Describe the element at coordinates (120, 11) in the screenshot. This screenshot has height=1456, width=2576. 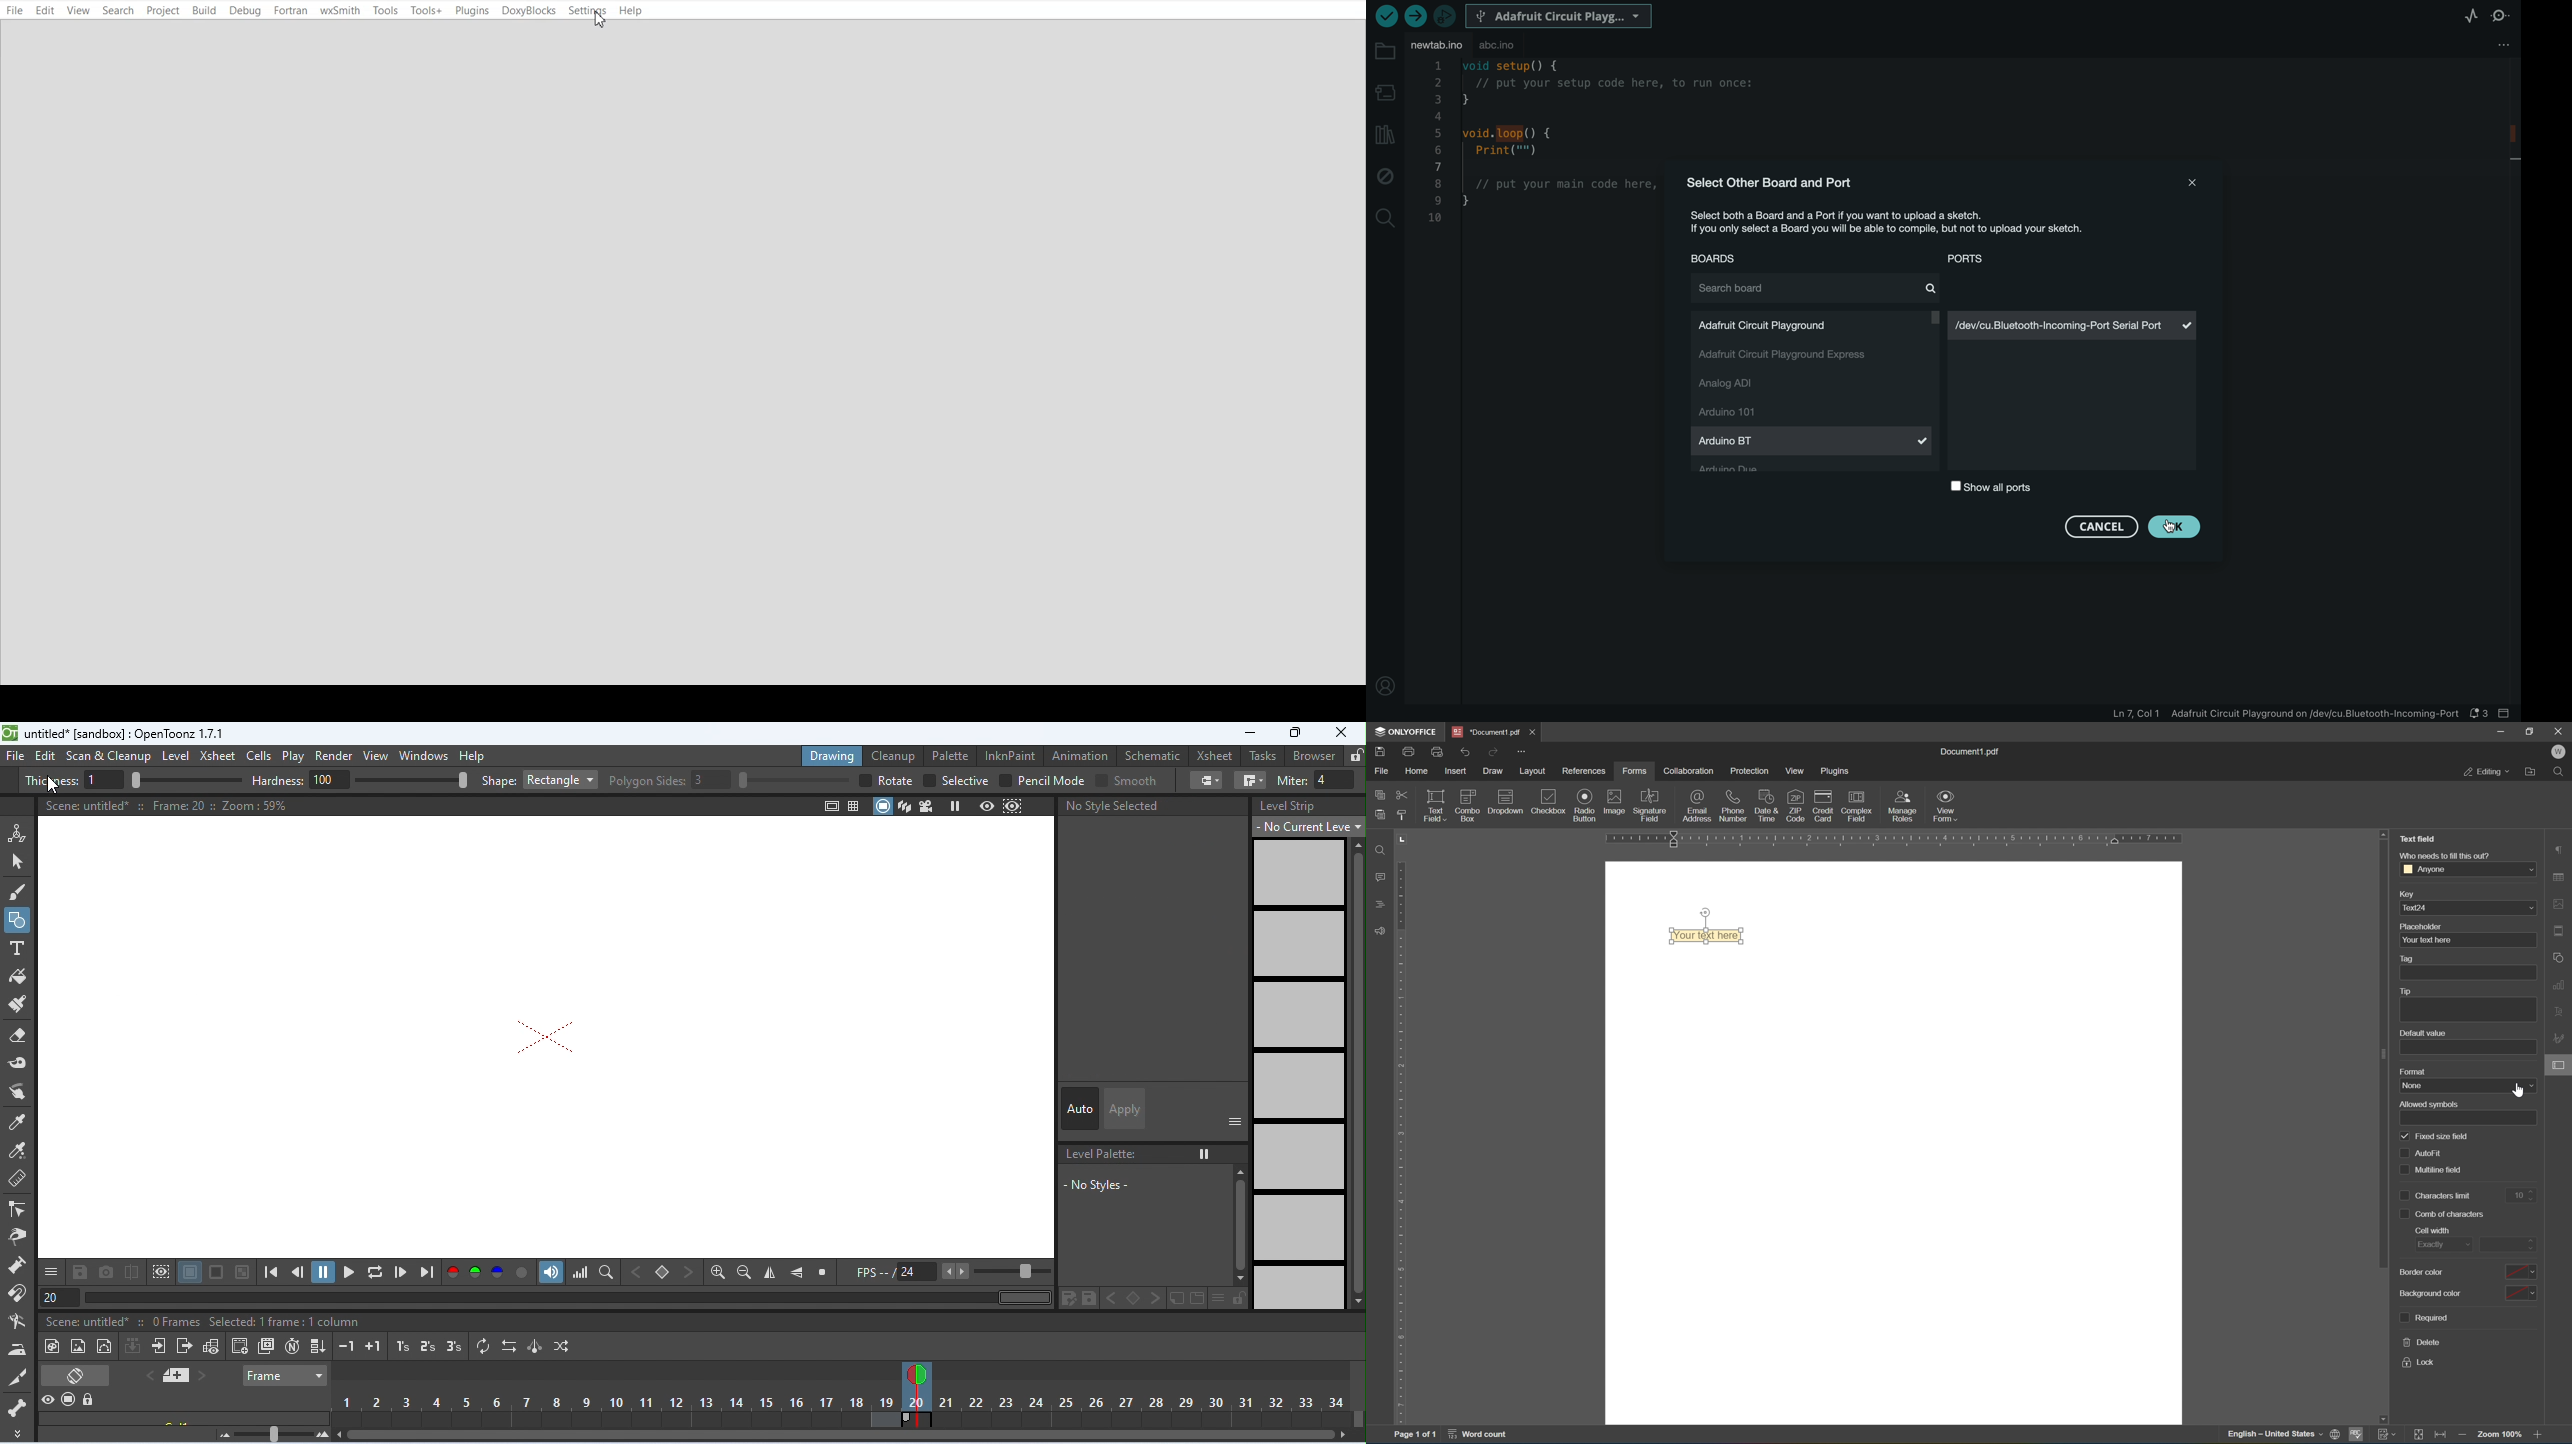
I see `Search` at that location.